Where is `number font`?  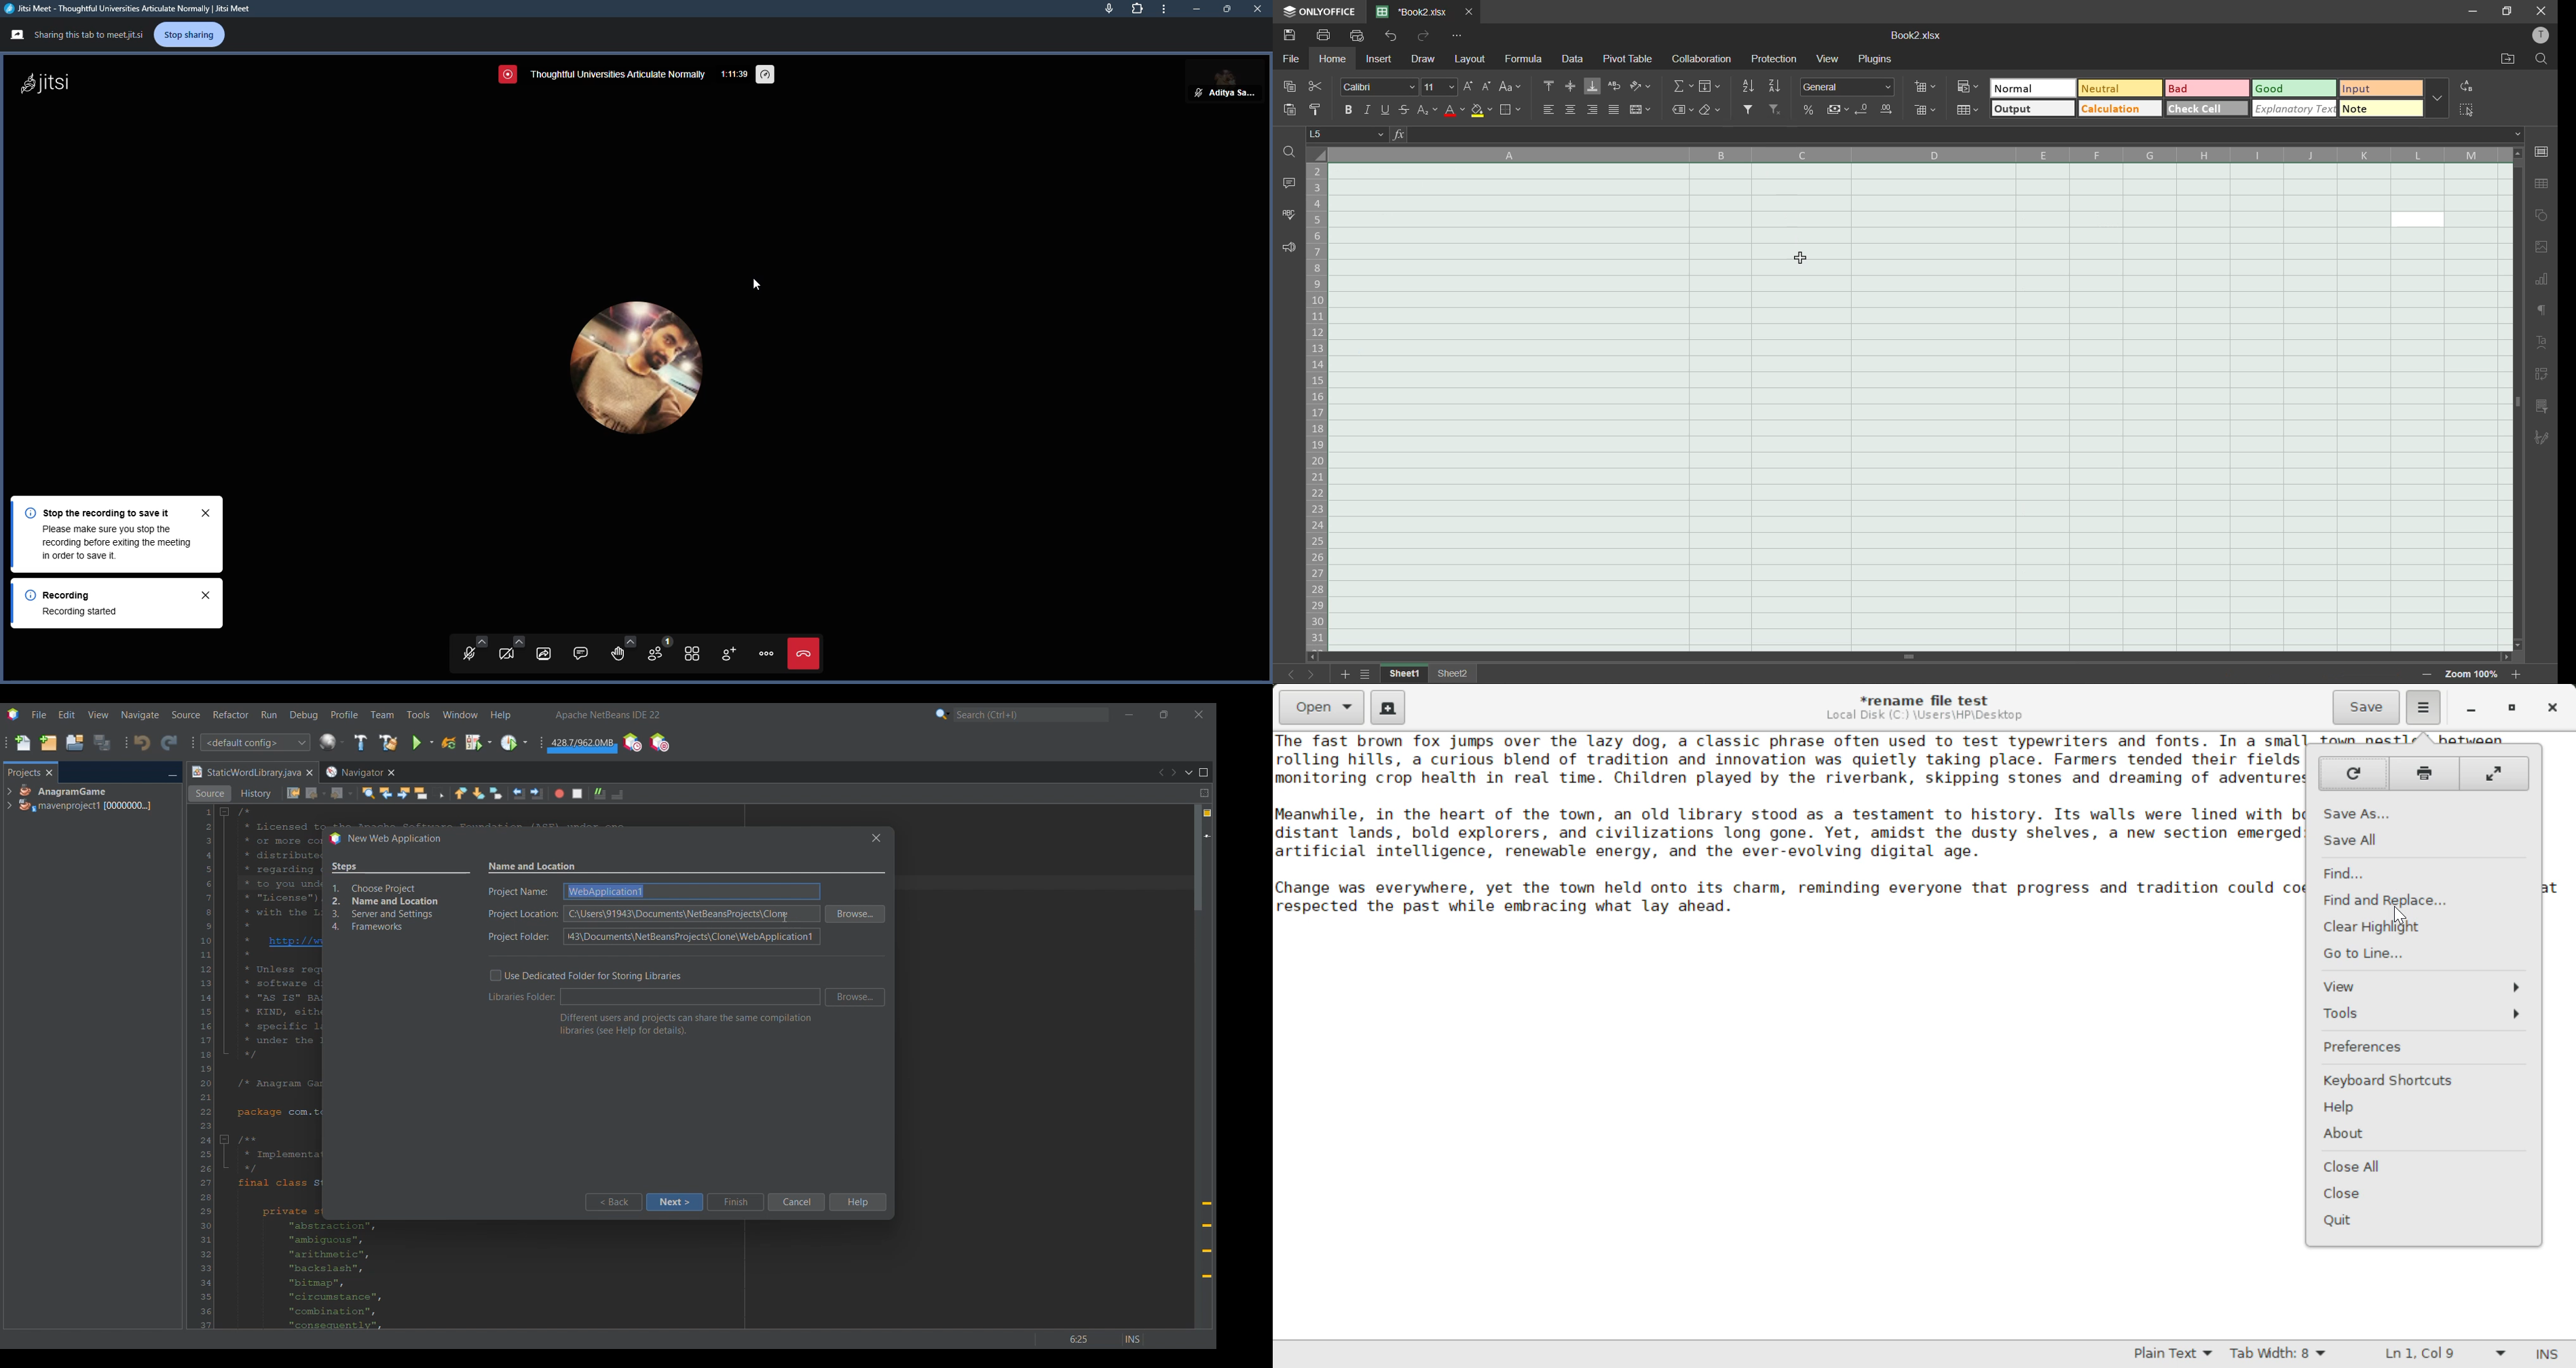 number font is located at coordinates (1851, 88).